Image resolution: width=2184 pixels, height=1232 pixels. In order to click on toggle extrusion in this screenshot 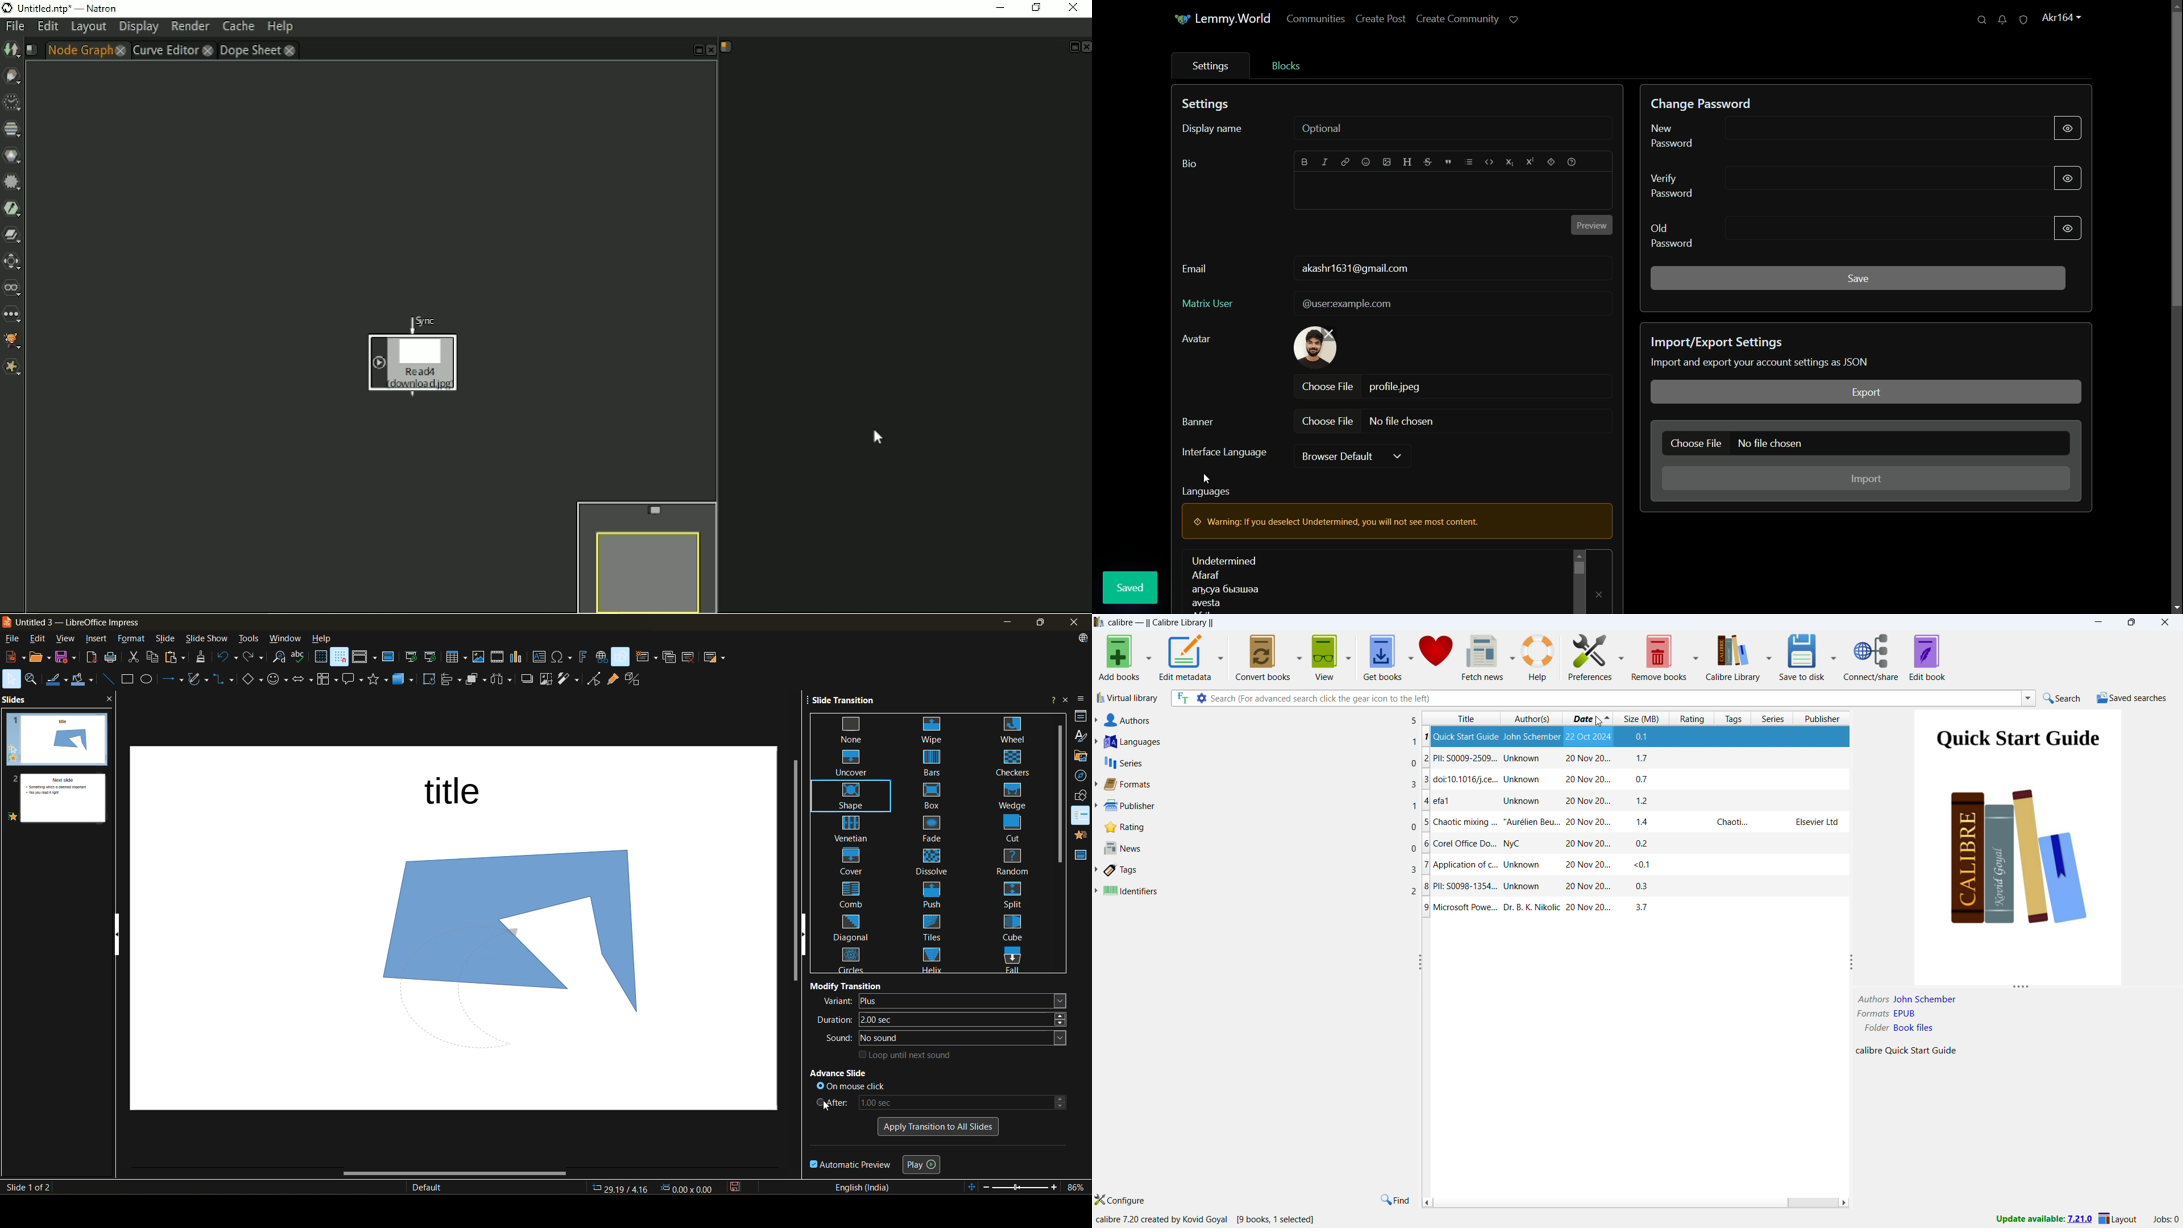, I will do `click(636, 679)`.